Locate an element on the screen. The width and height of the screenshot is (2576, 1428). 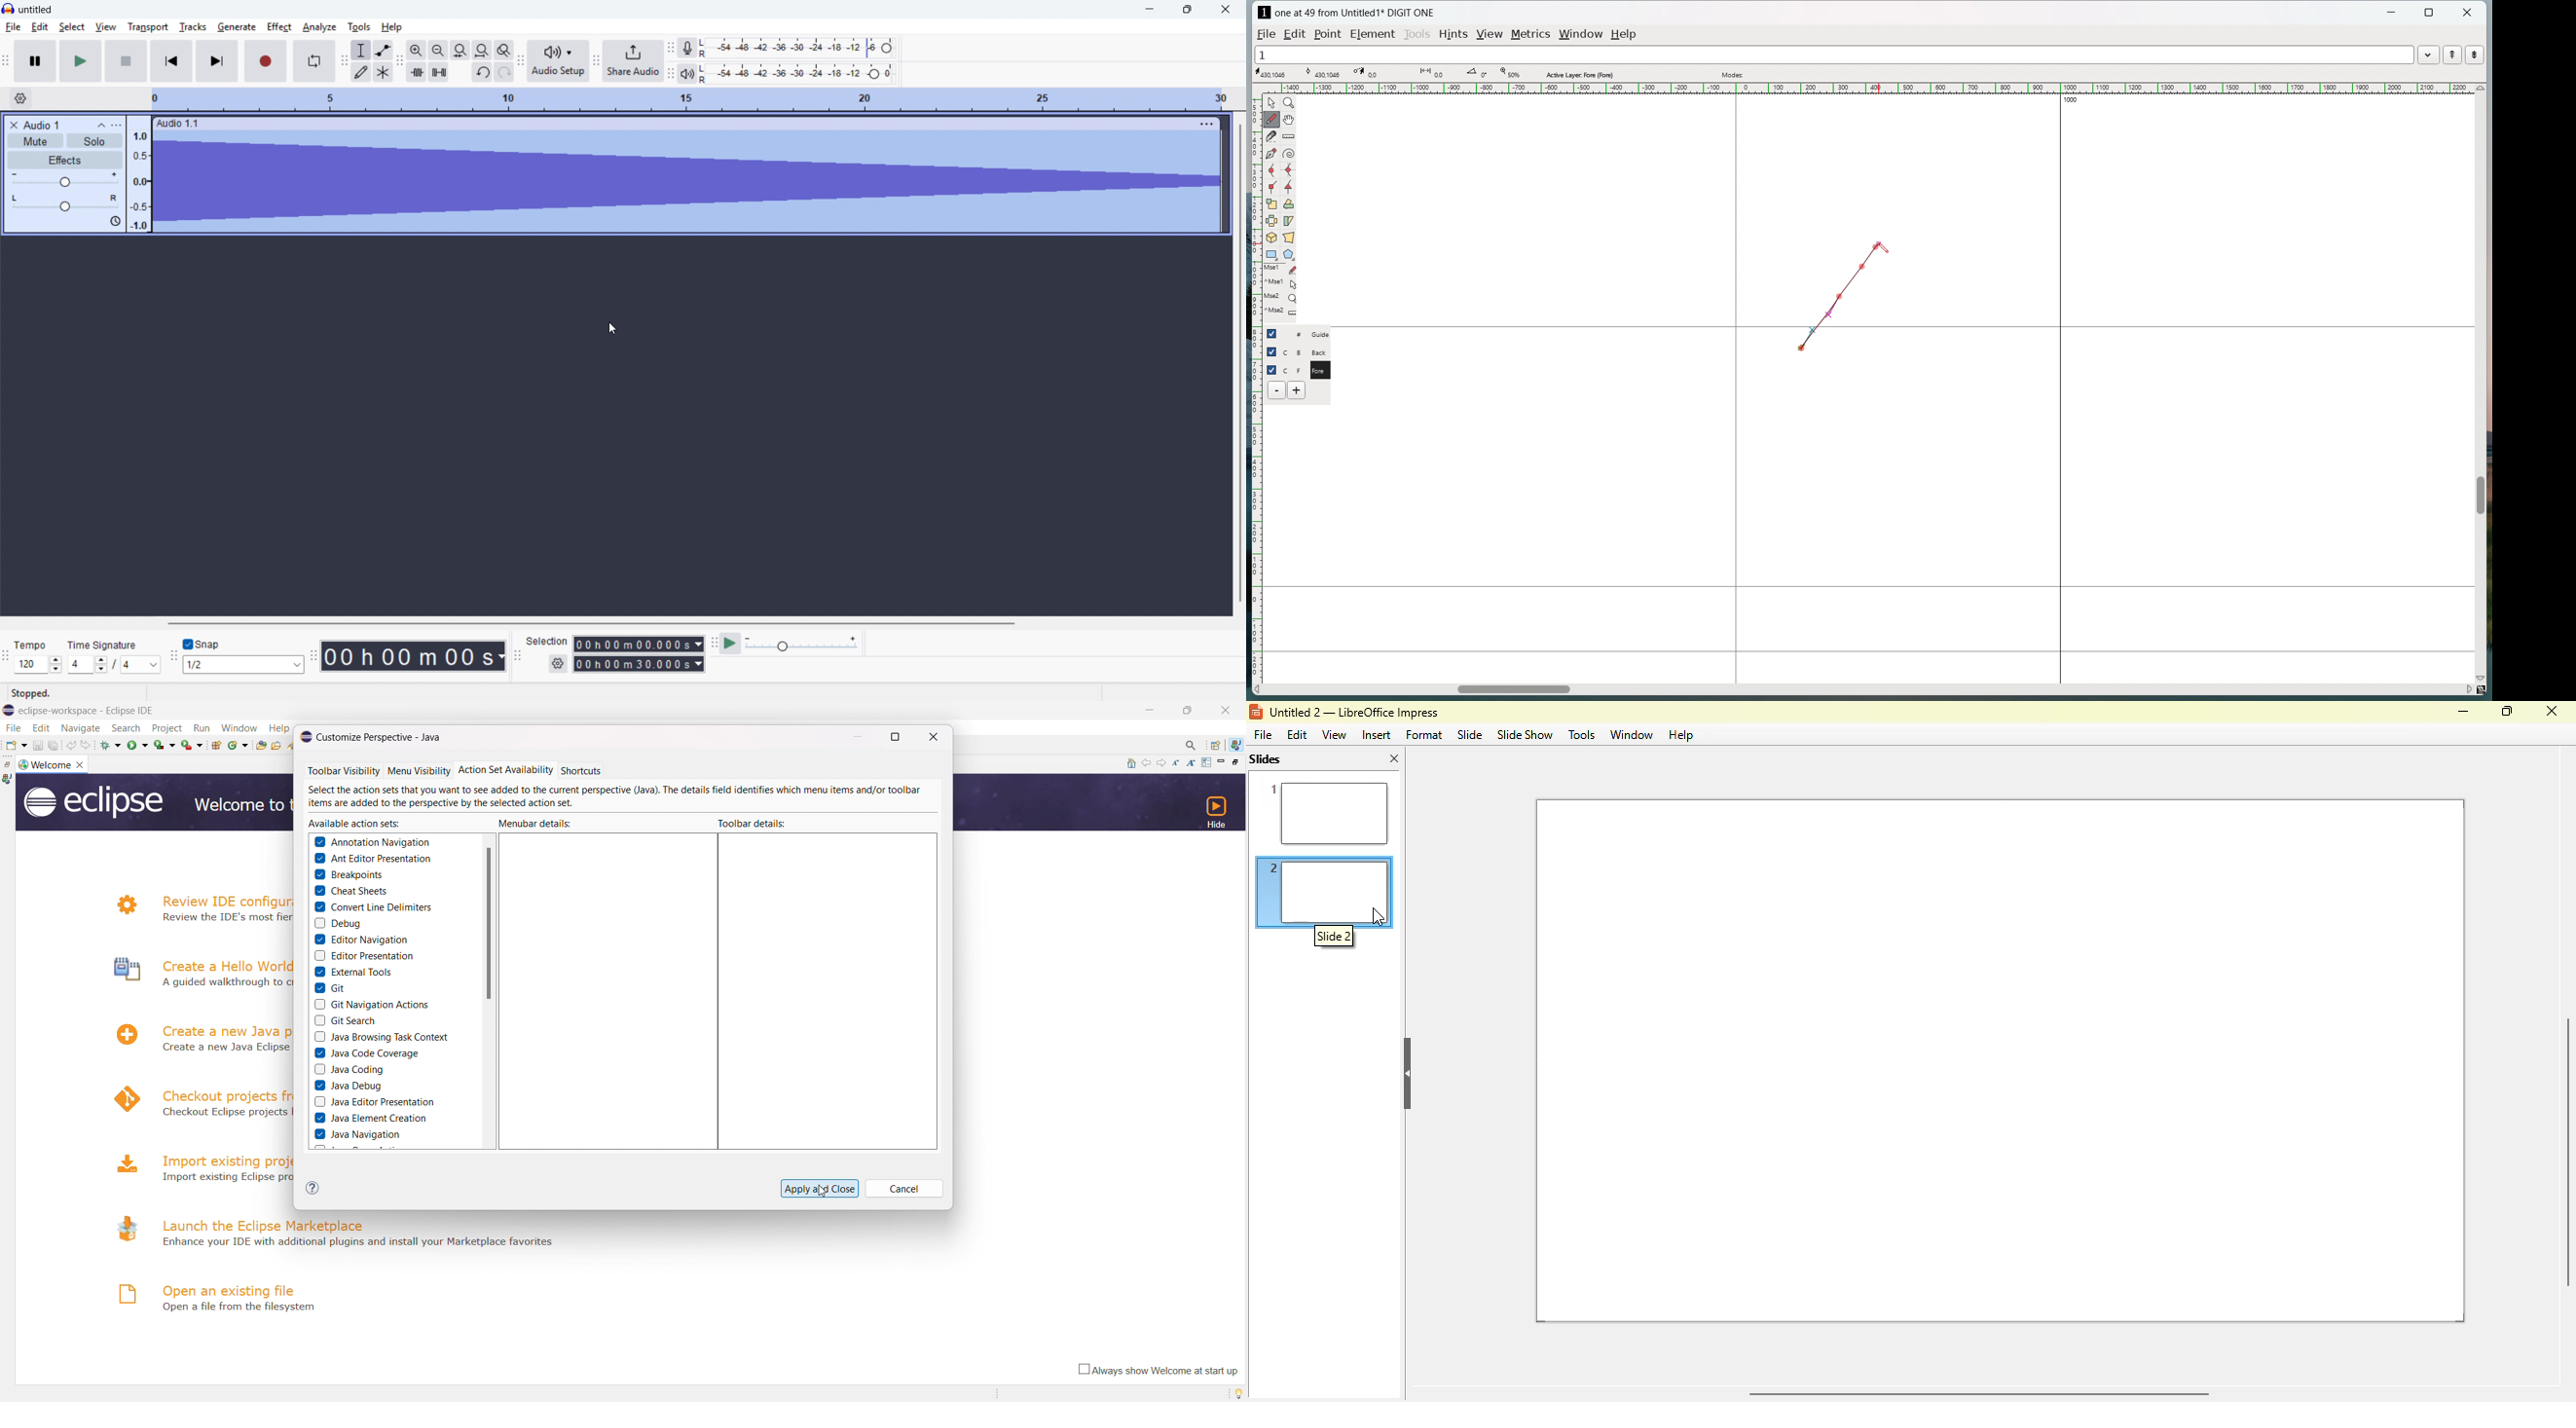
Remove track  is located at coordinates (13, 125).